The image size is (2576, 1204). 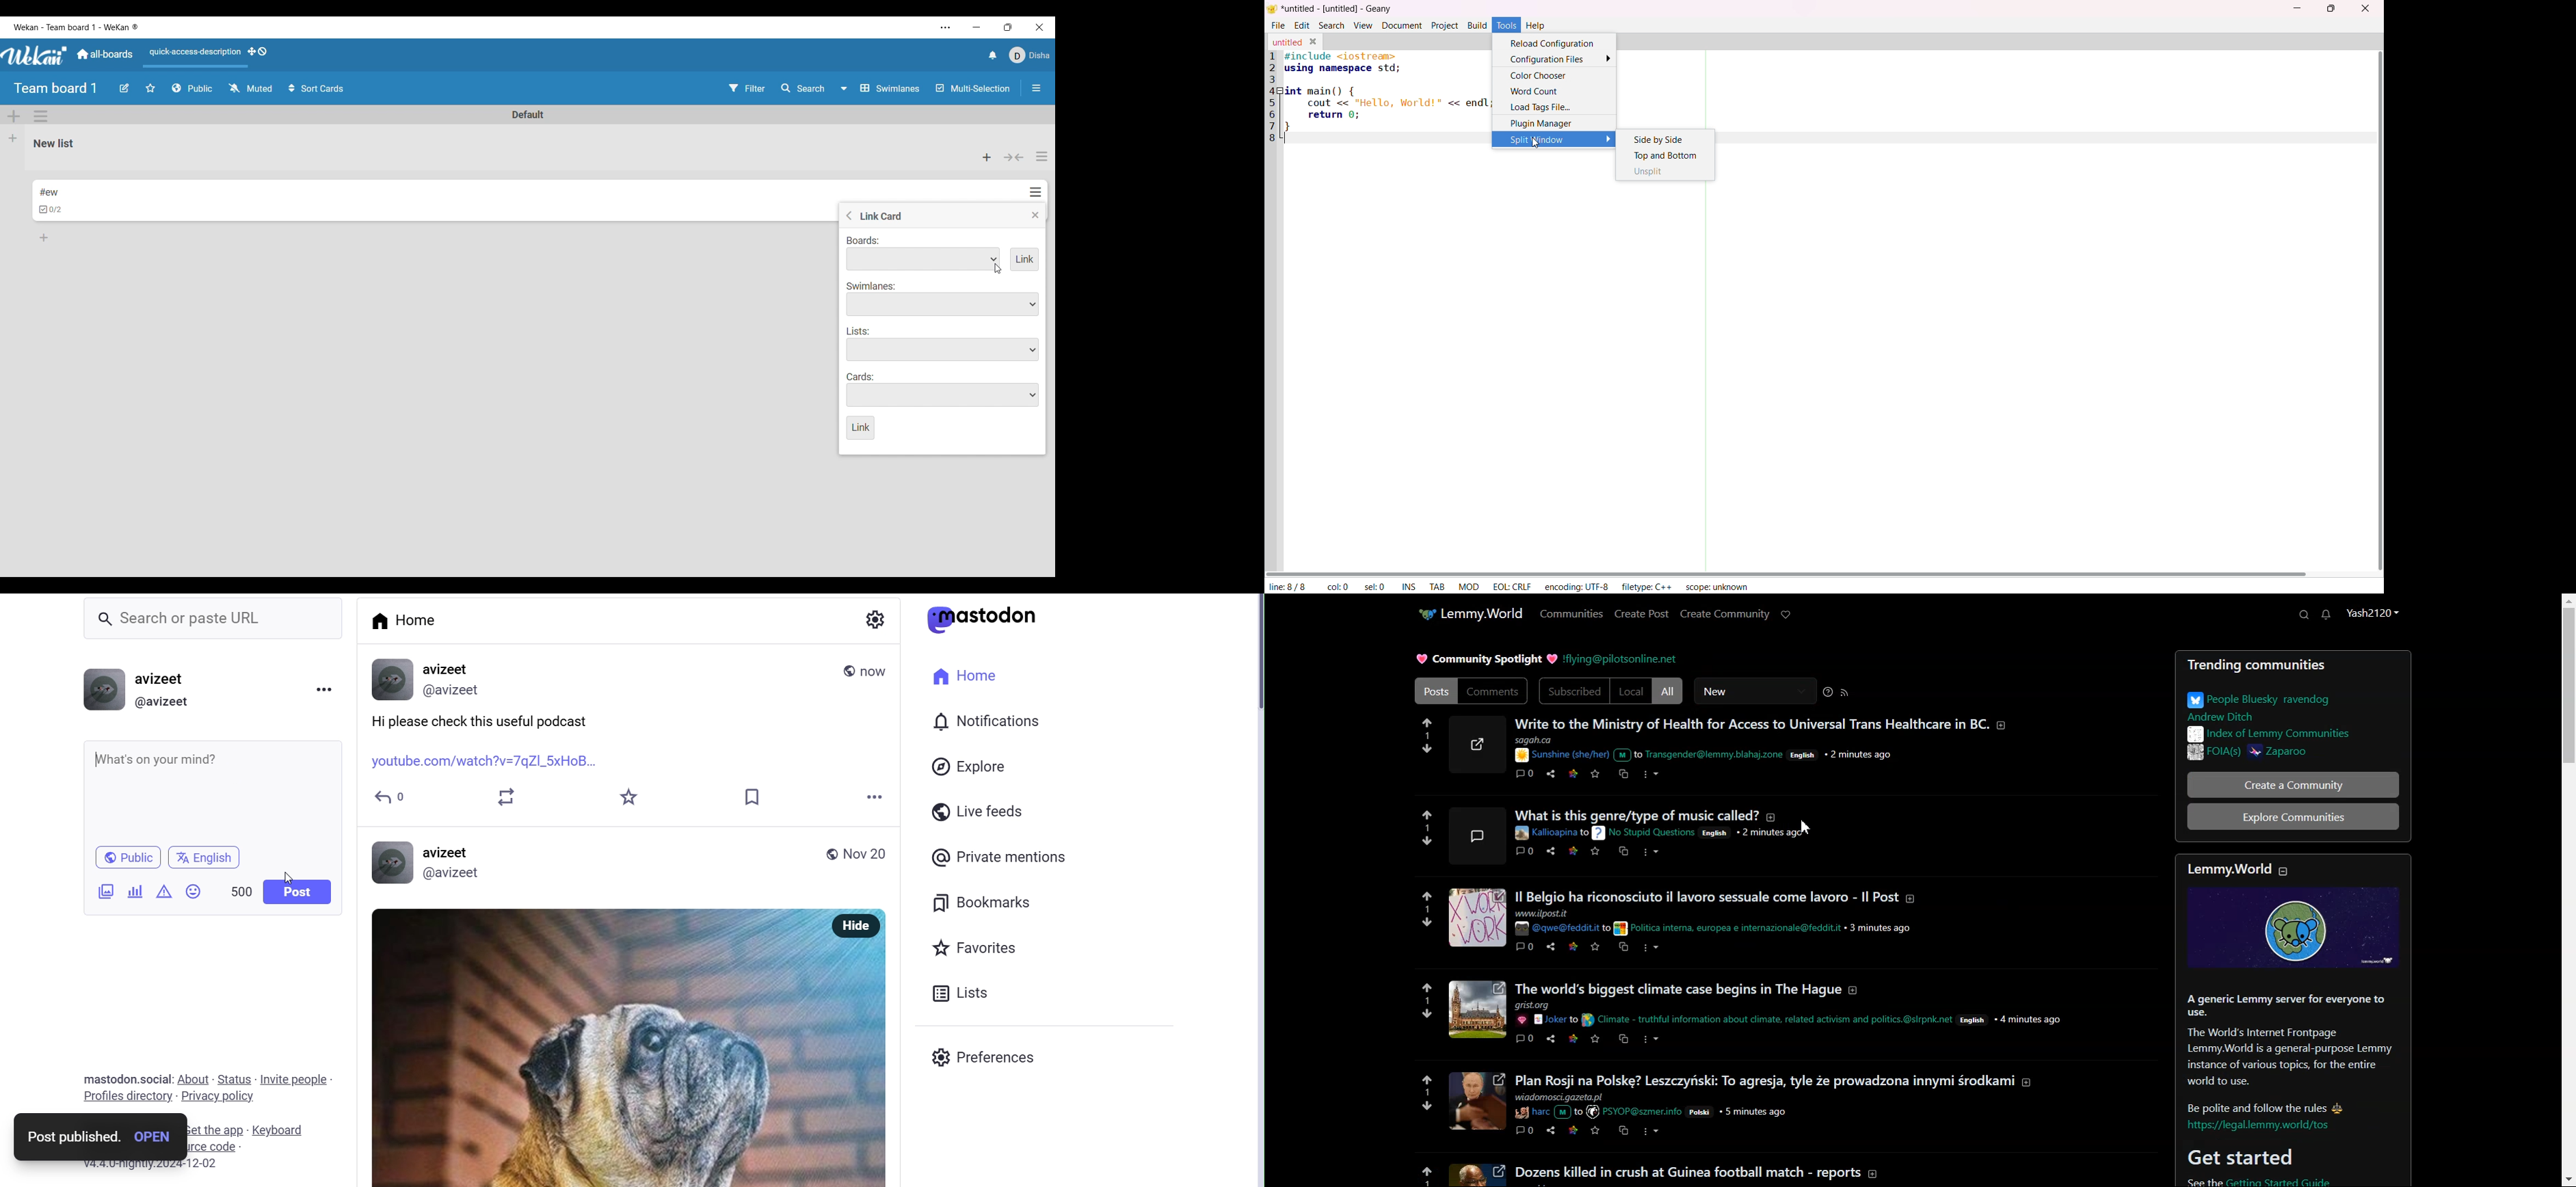 What do you see at coordinates (144, 1167) in the screenshot?
I see `v4.4.0-nightly.2024-12-02` at bounding box center [144, 1167].